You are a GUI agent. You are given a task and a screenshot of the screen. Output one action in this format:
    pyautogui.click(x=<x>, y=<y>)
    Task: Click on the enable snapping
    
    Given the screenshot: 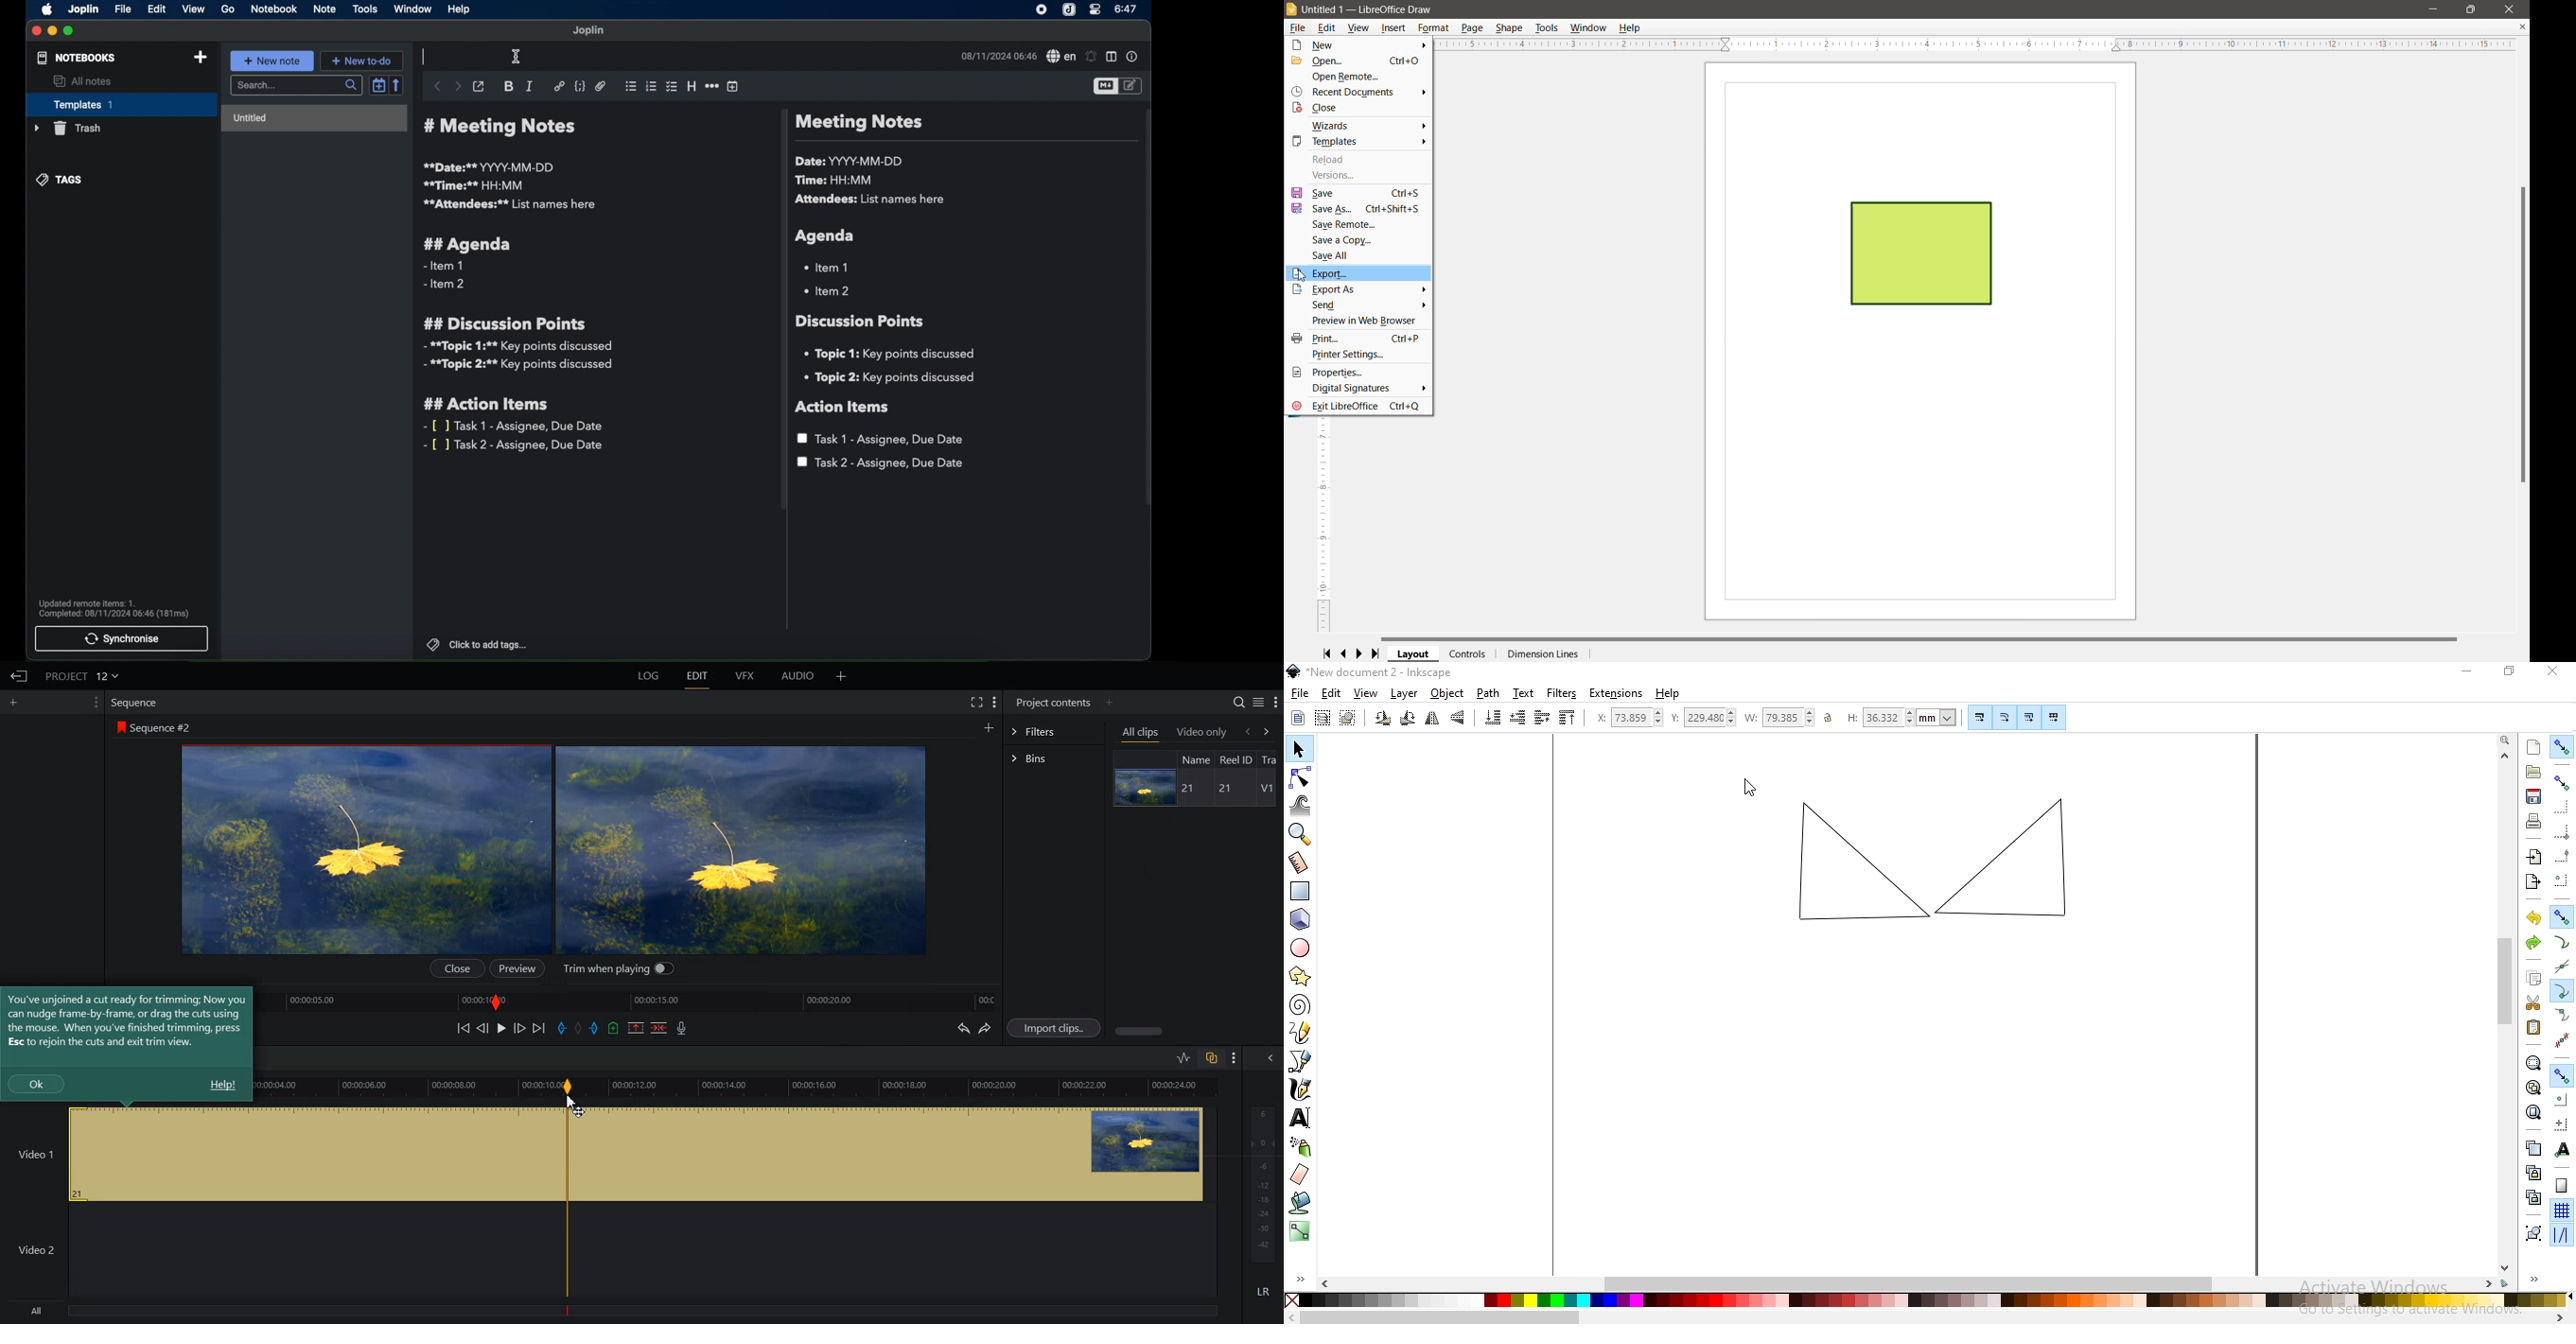 What is the action you would take?
    pyautogui.click(x=2563, y=748)
    